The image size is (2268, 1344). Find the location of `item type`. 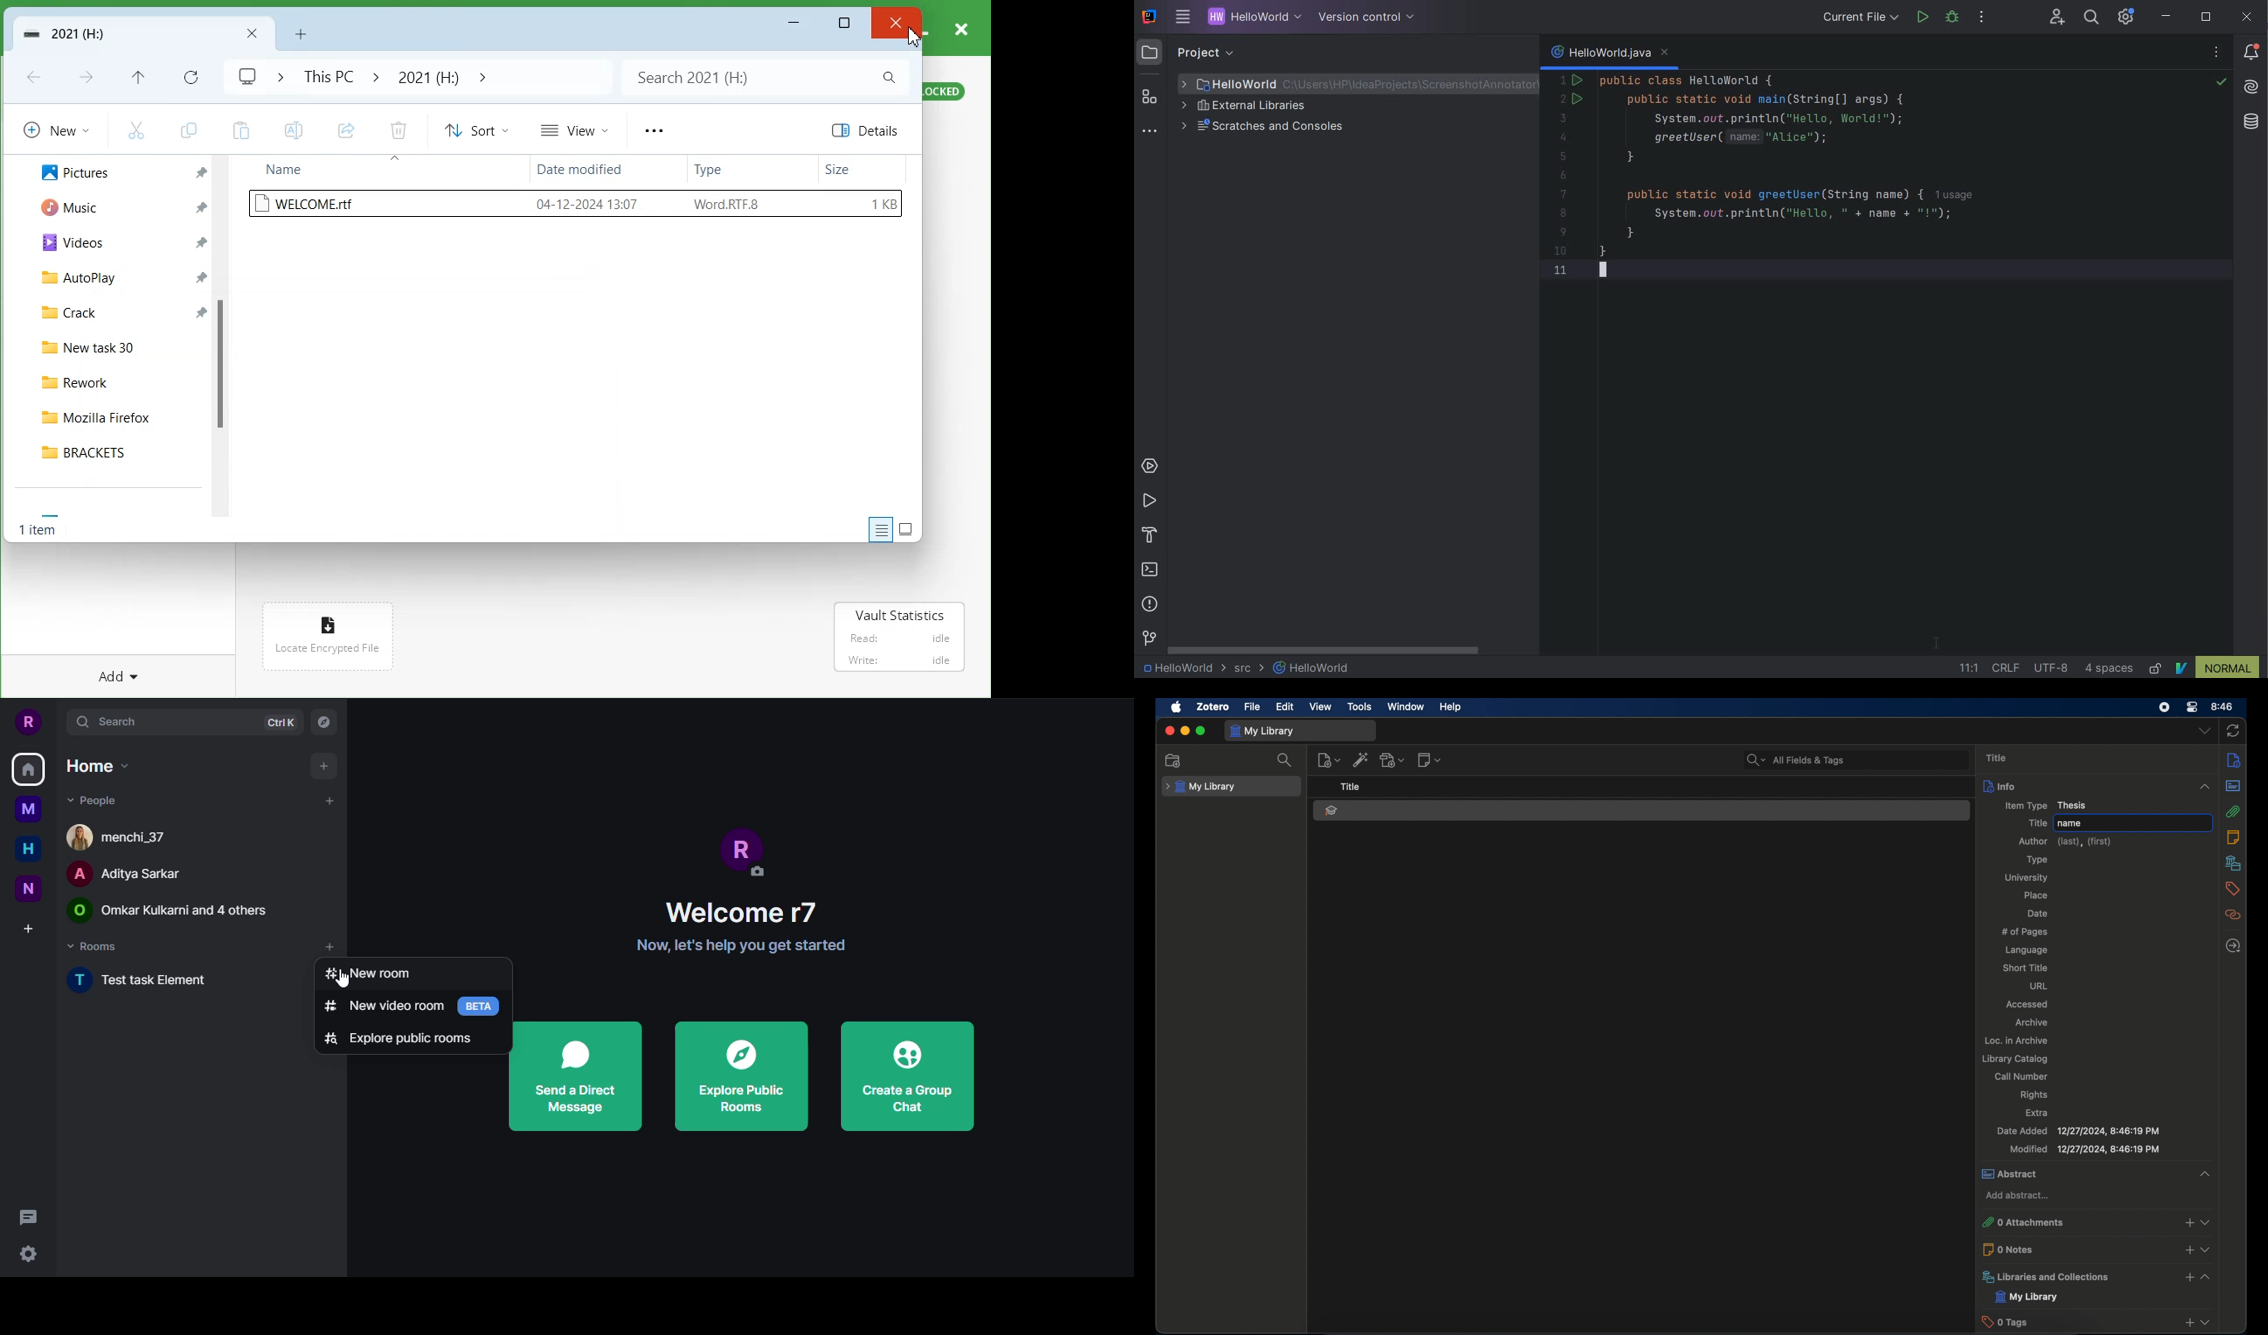

item type is located at coordinates (2047, 805).